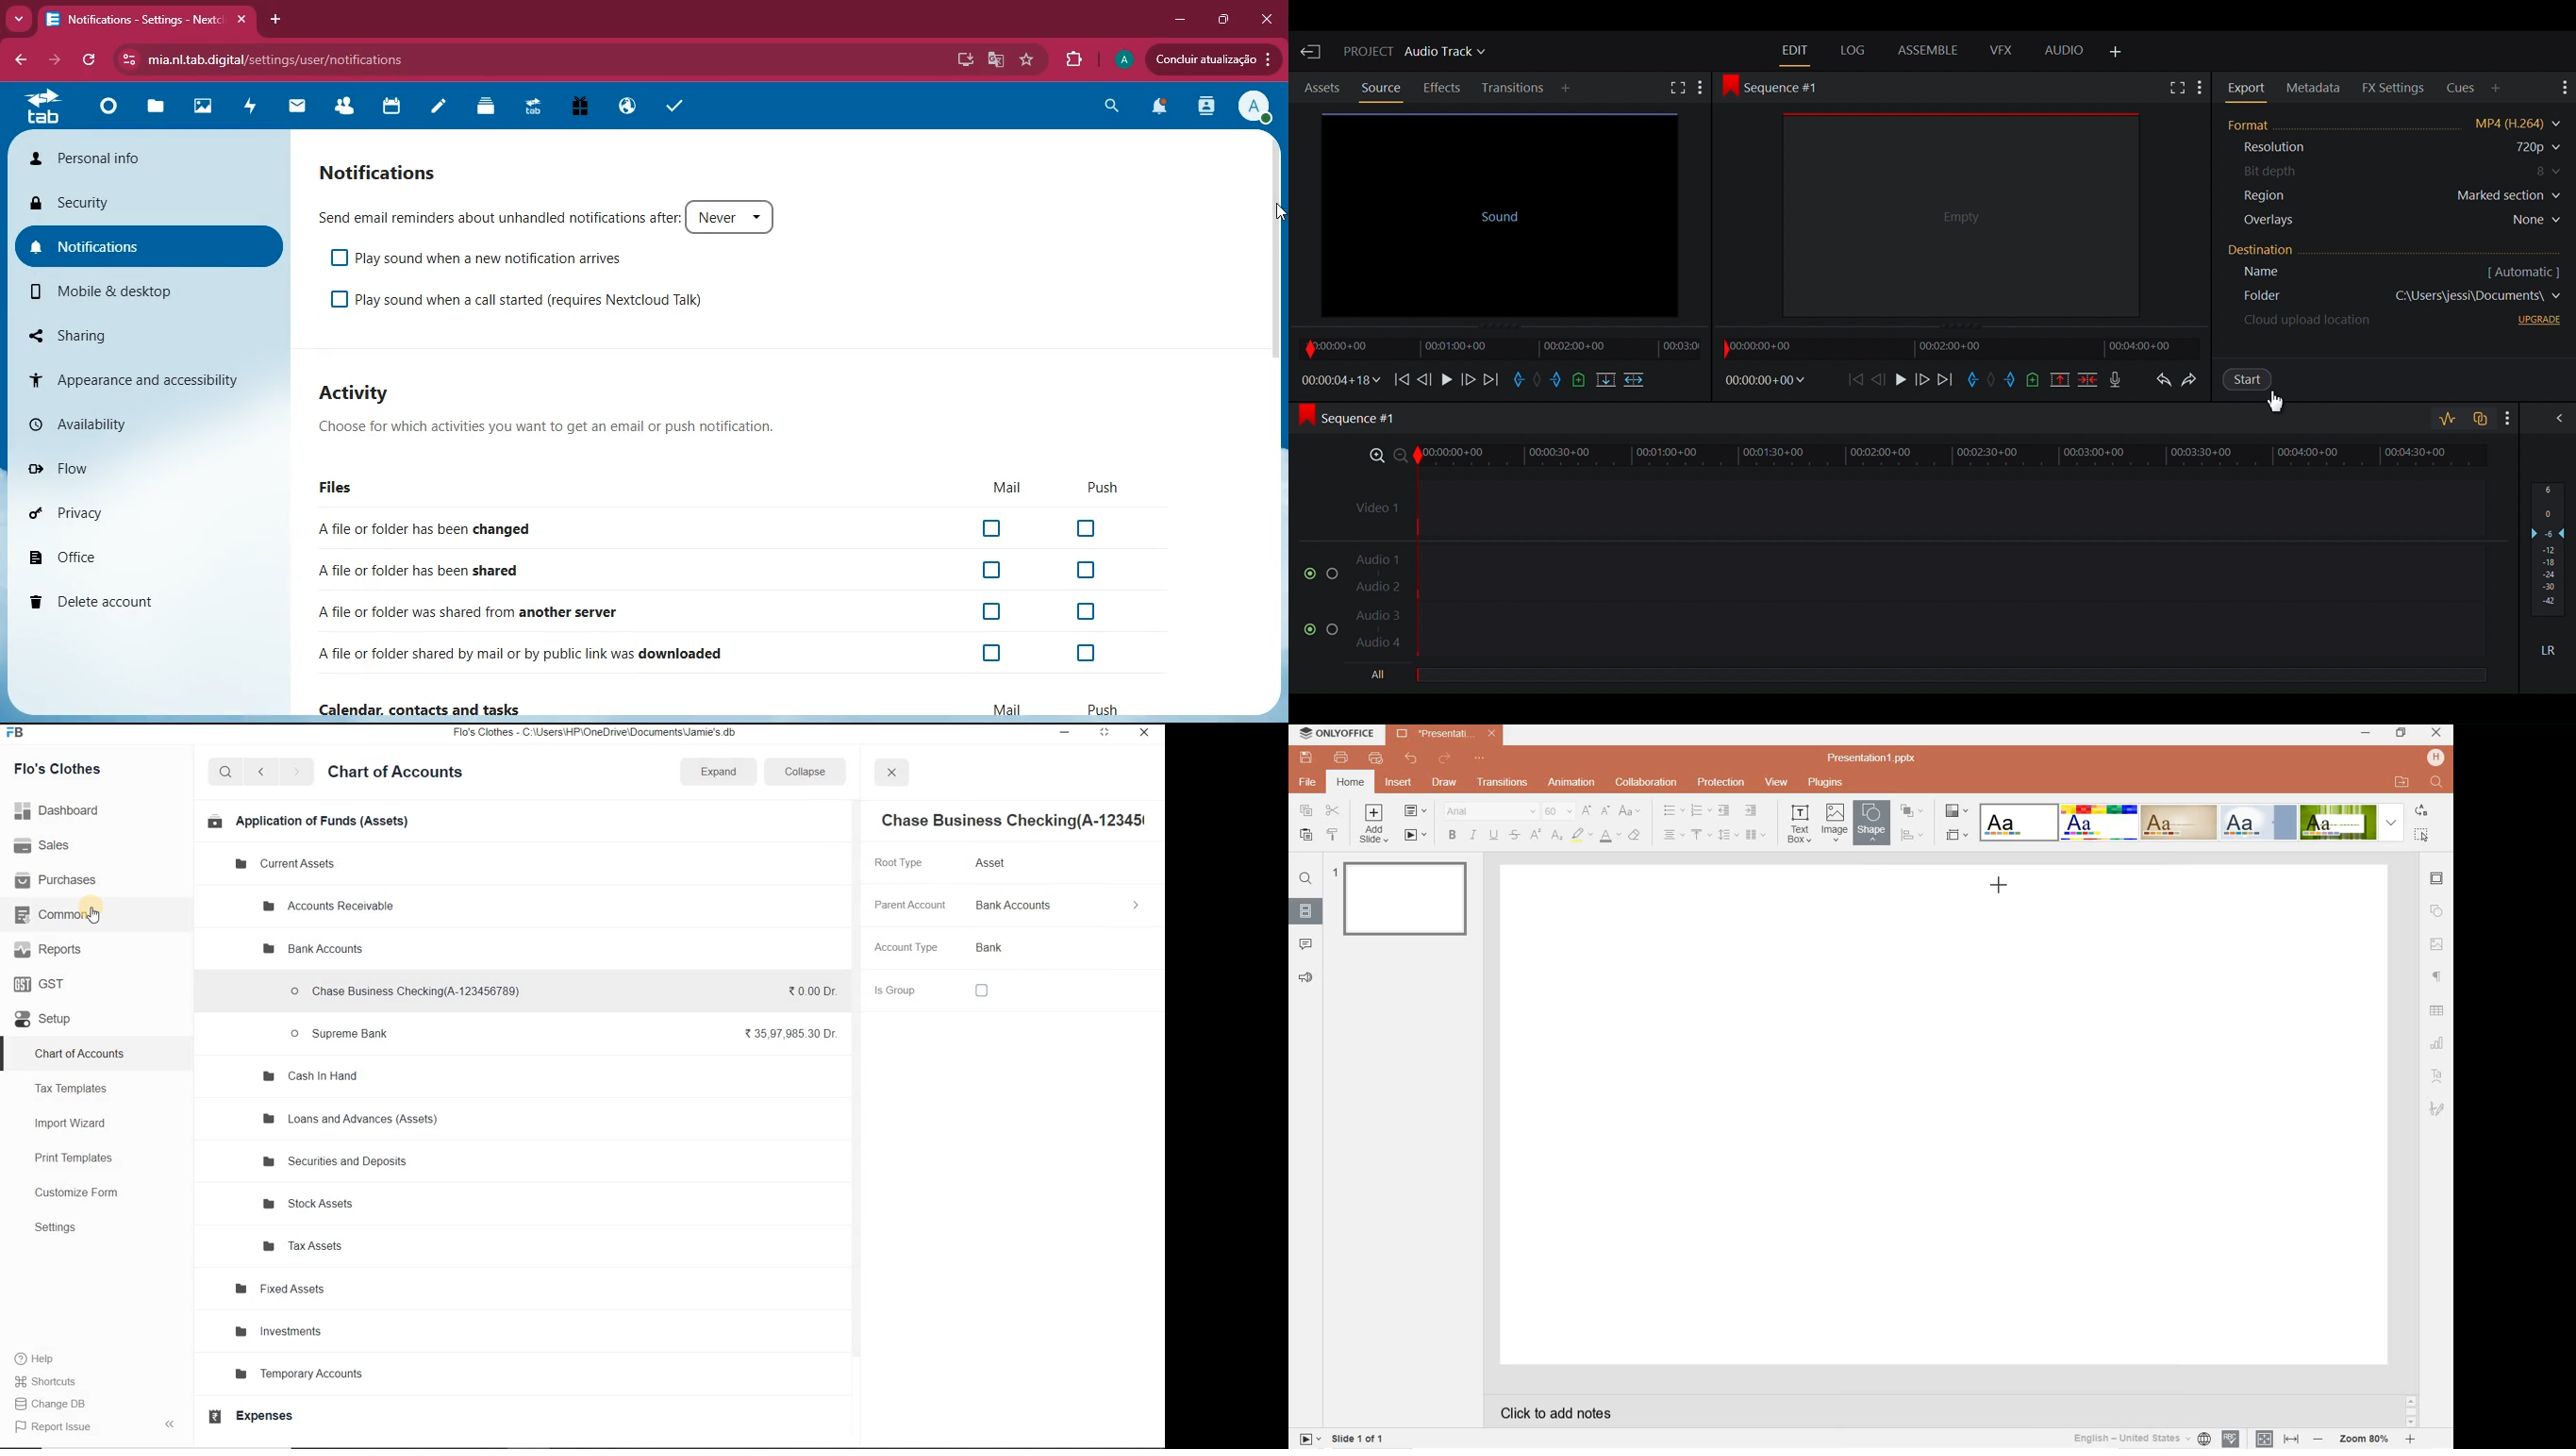 This screenshot has height=1456, width=2576. Describe the element at coordinates (58, 60) in the screenshot. I see `forward` at that location.